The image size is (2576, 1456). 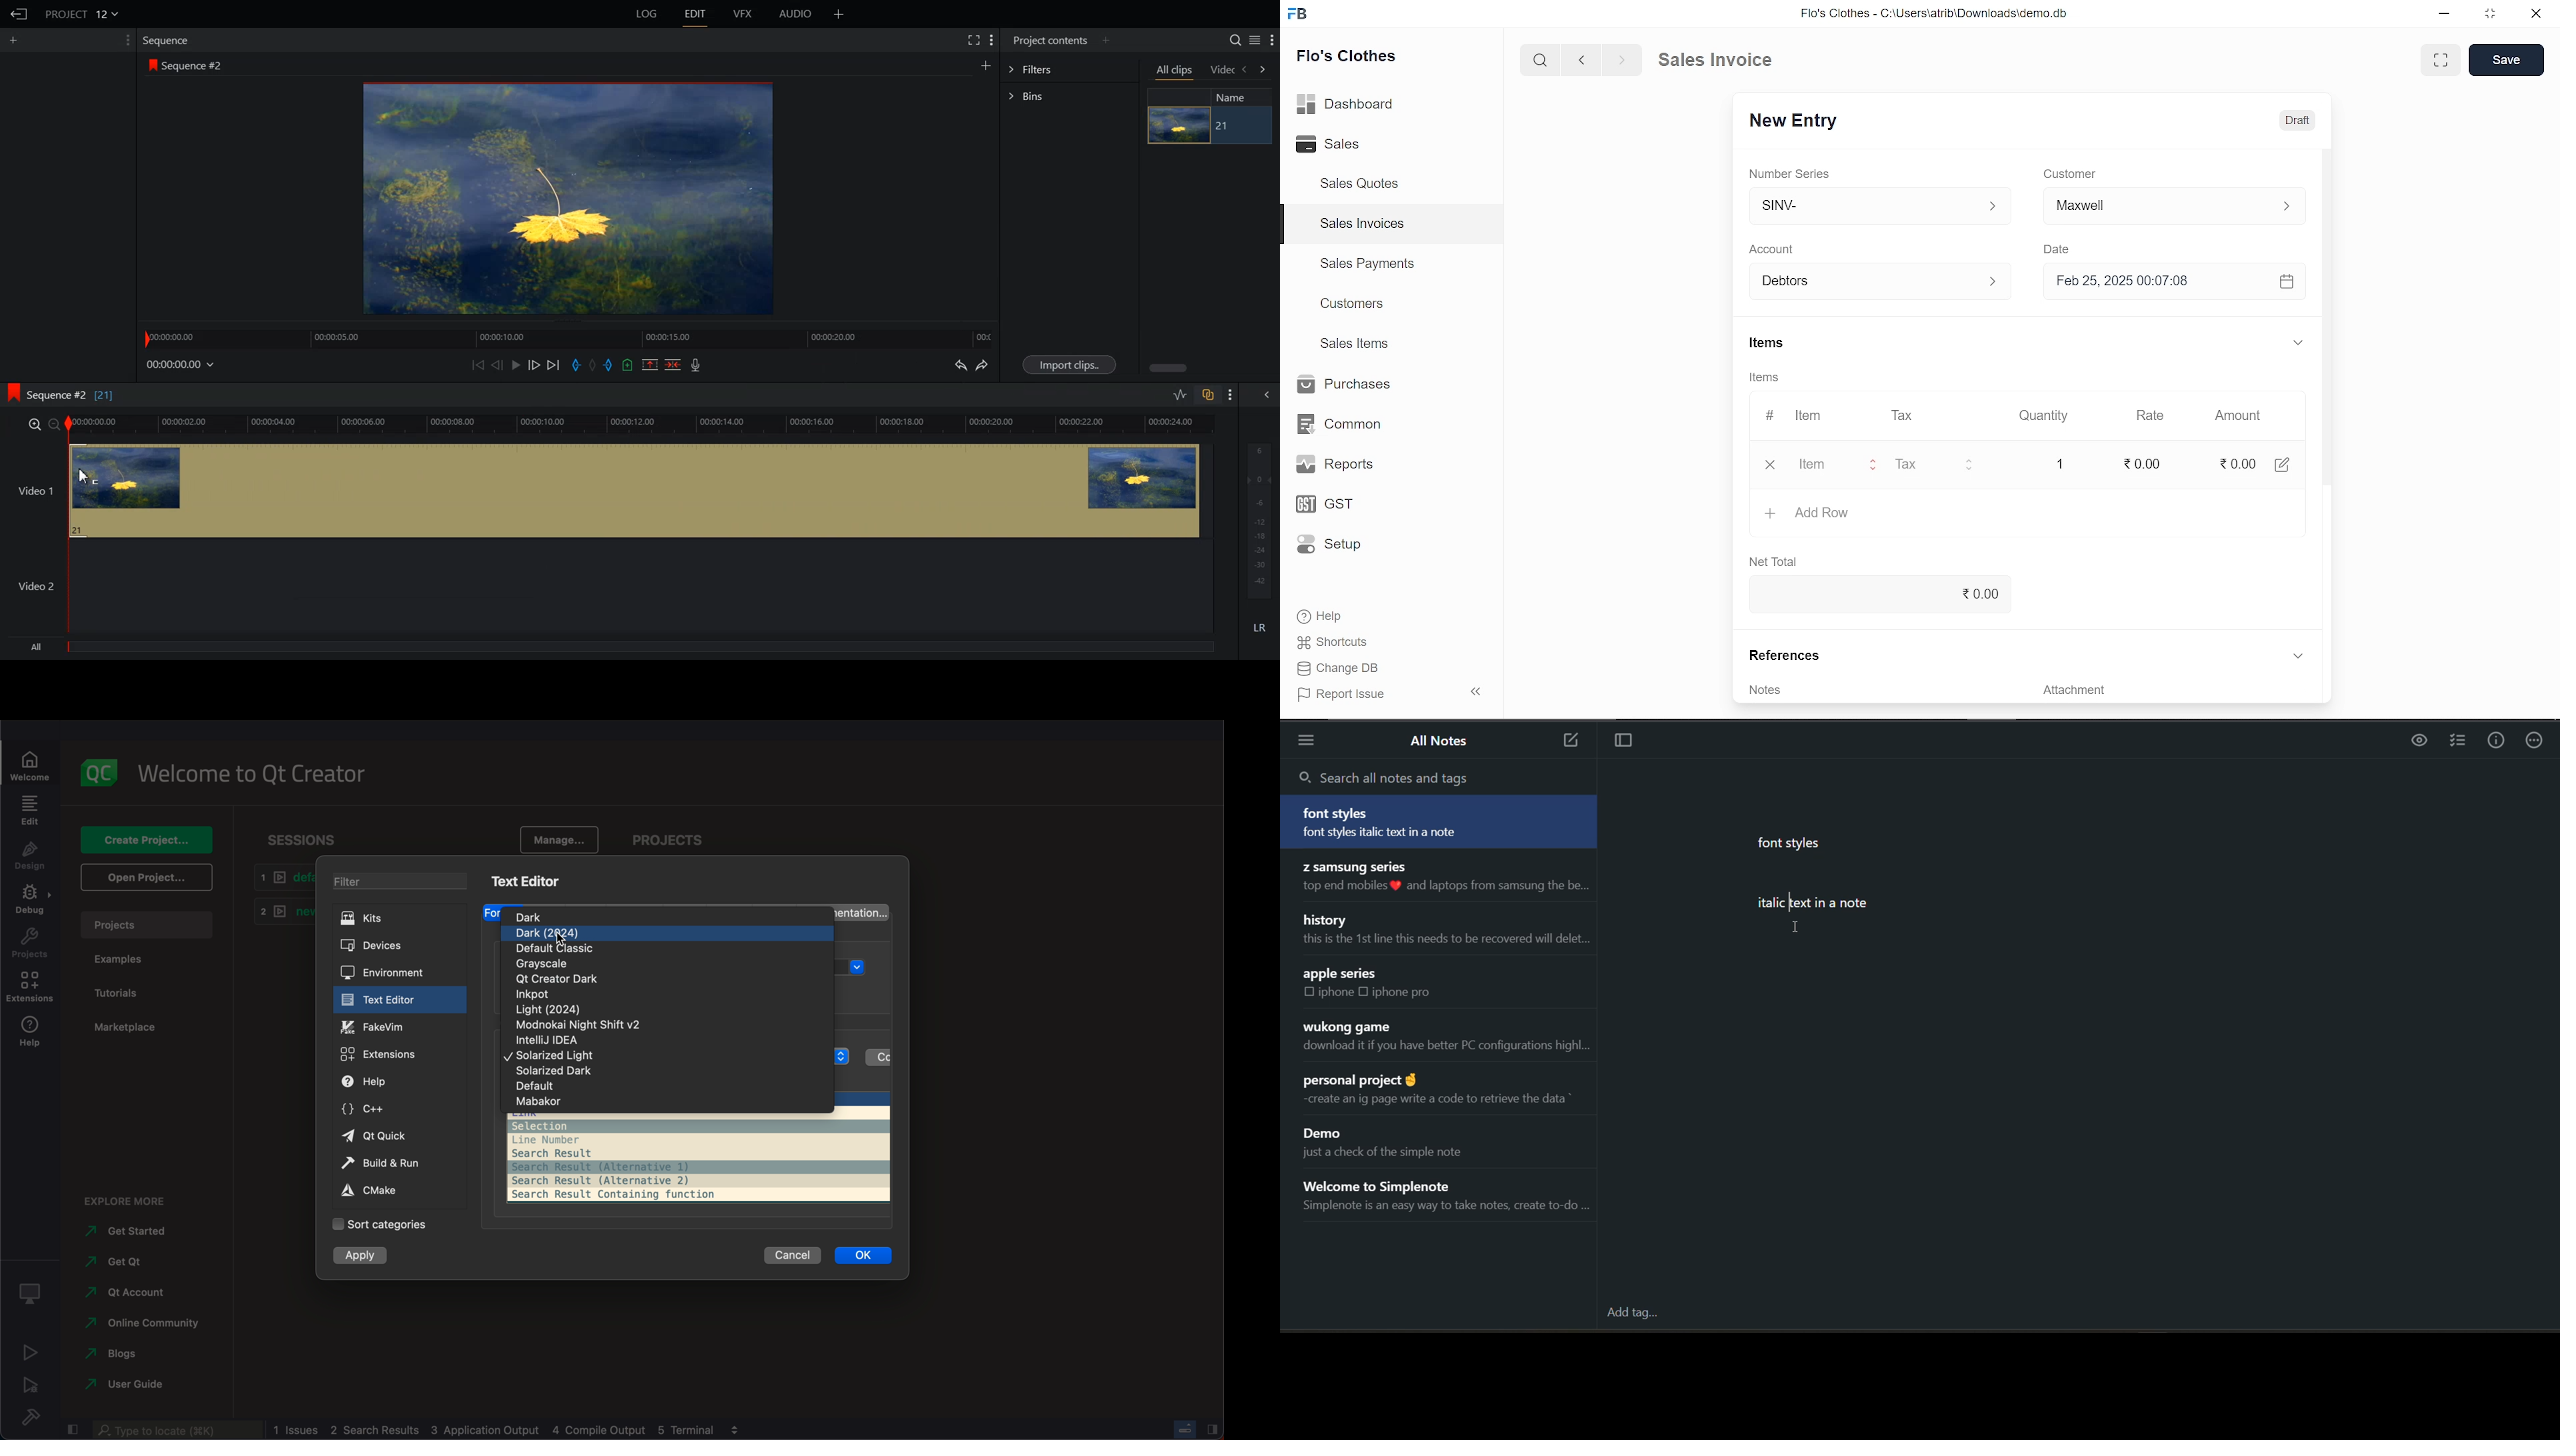 I want to click on grayscale, so click(x=573, y=964).